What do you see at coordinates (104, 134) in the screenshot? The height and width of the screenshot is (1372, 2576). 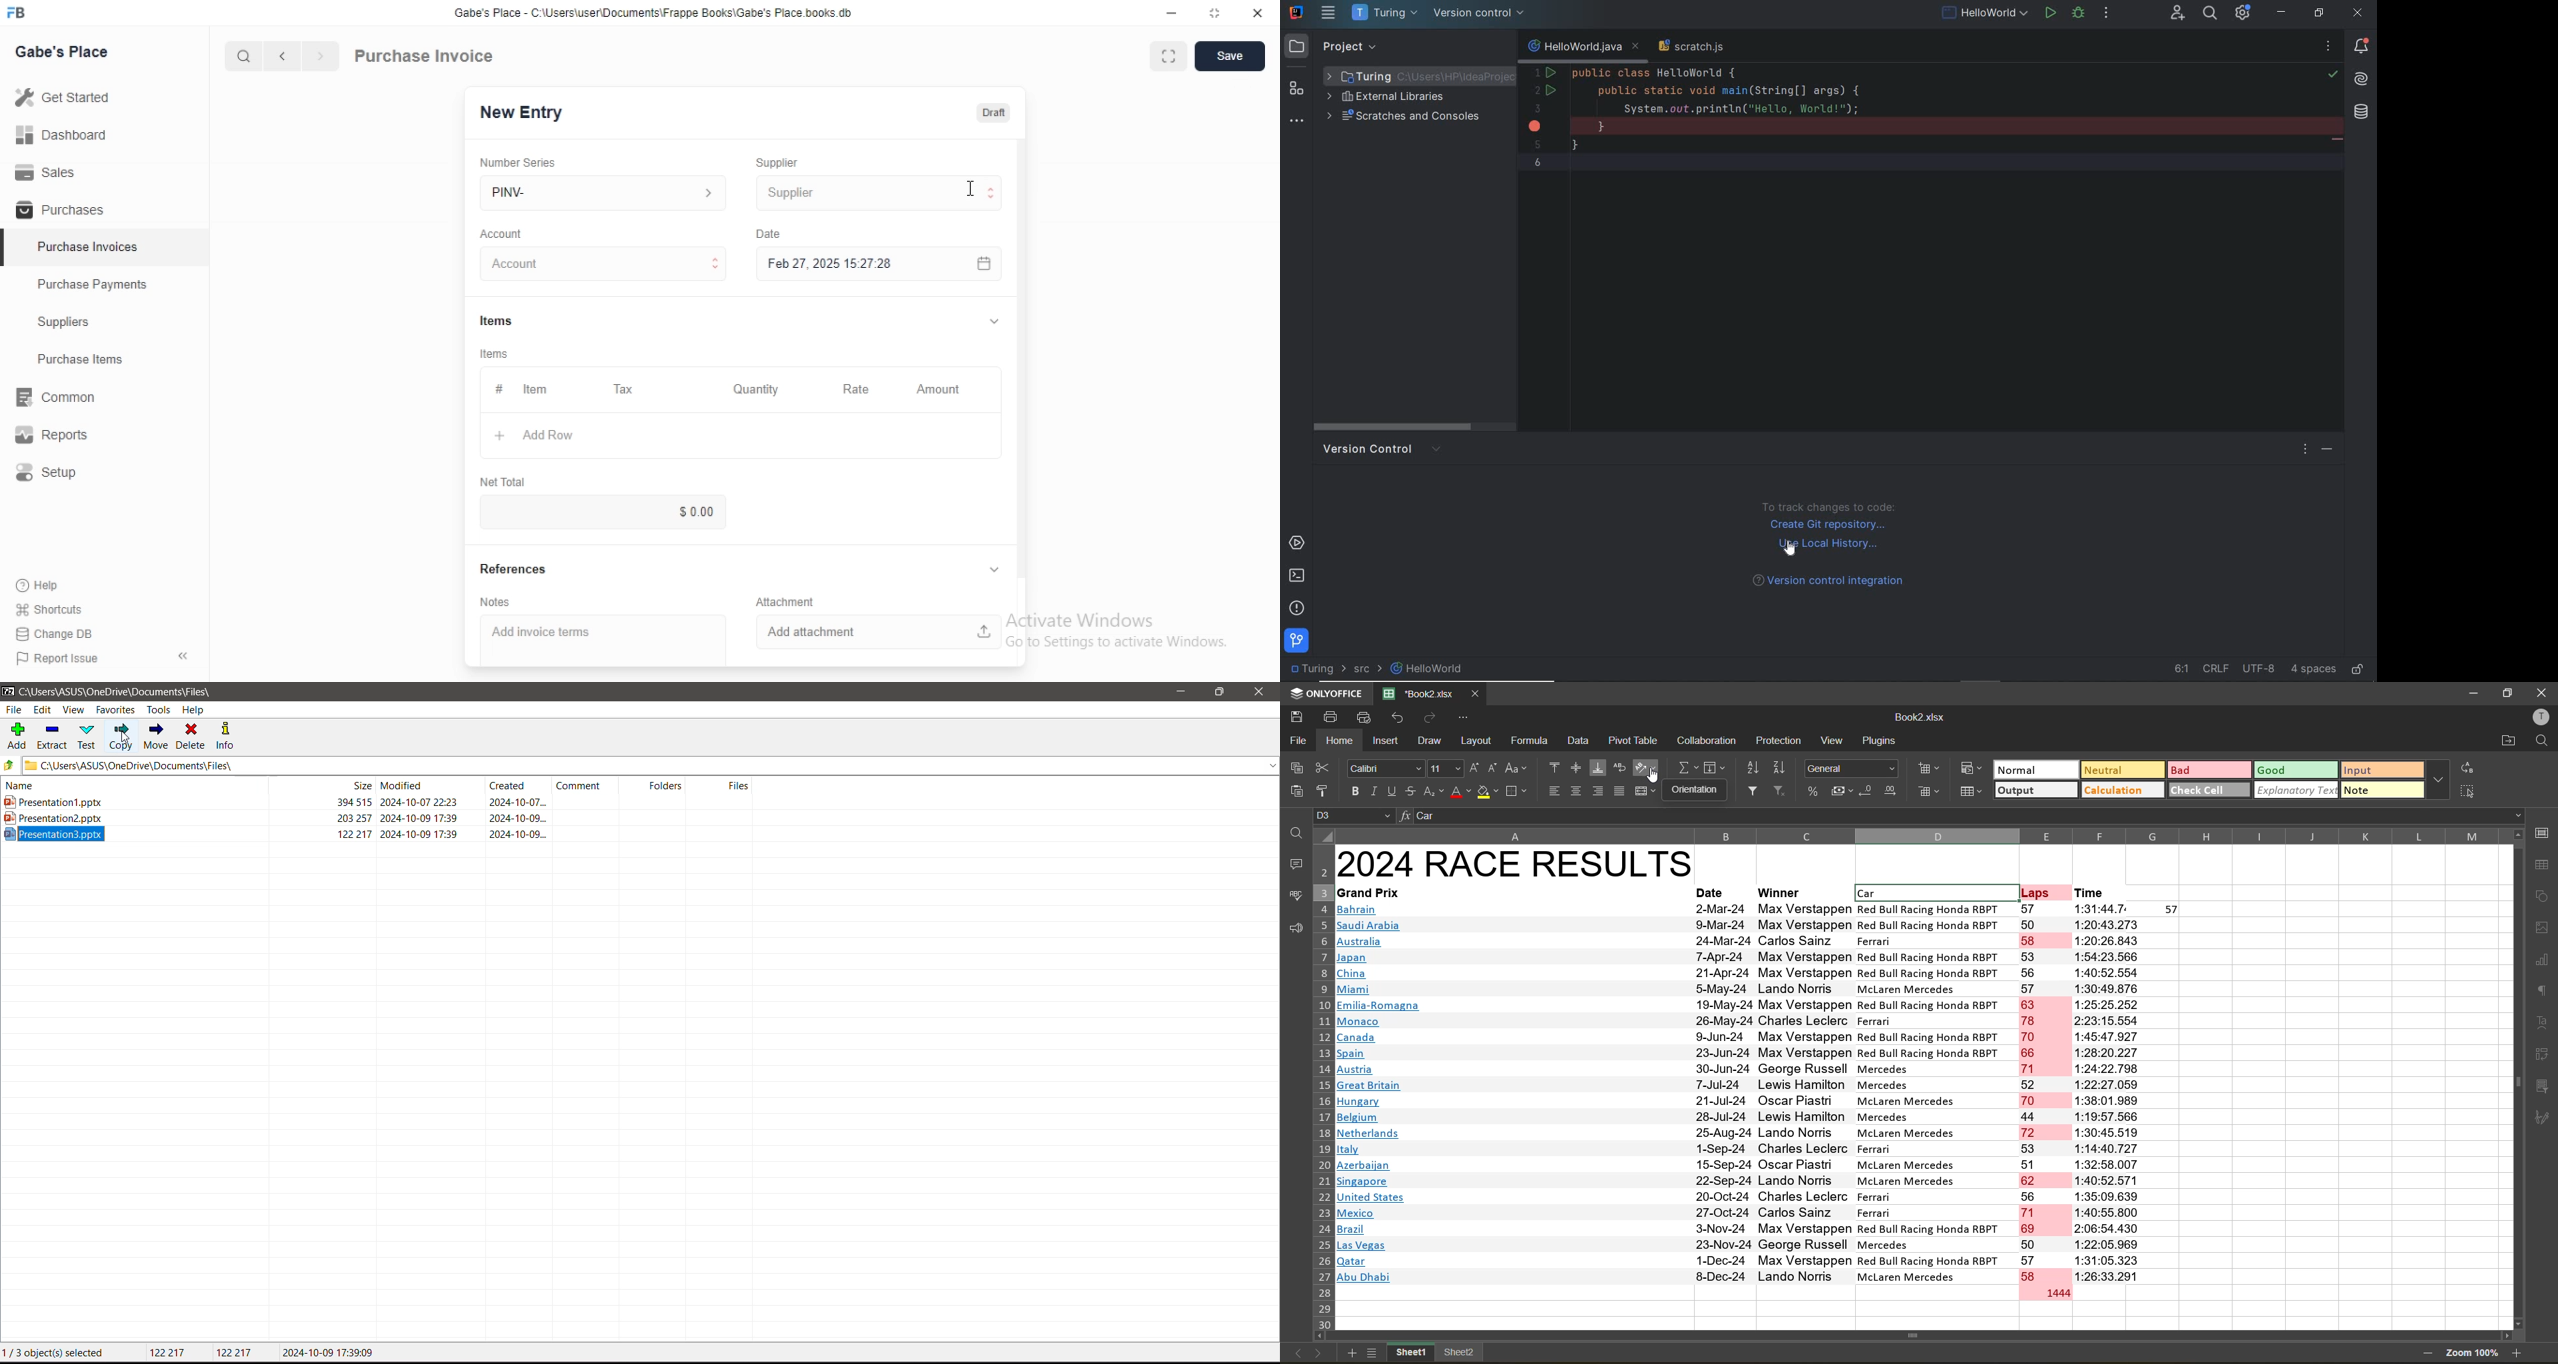 I see `Dashboard` at bounding box center [104, 134].